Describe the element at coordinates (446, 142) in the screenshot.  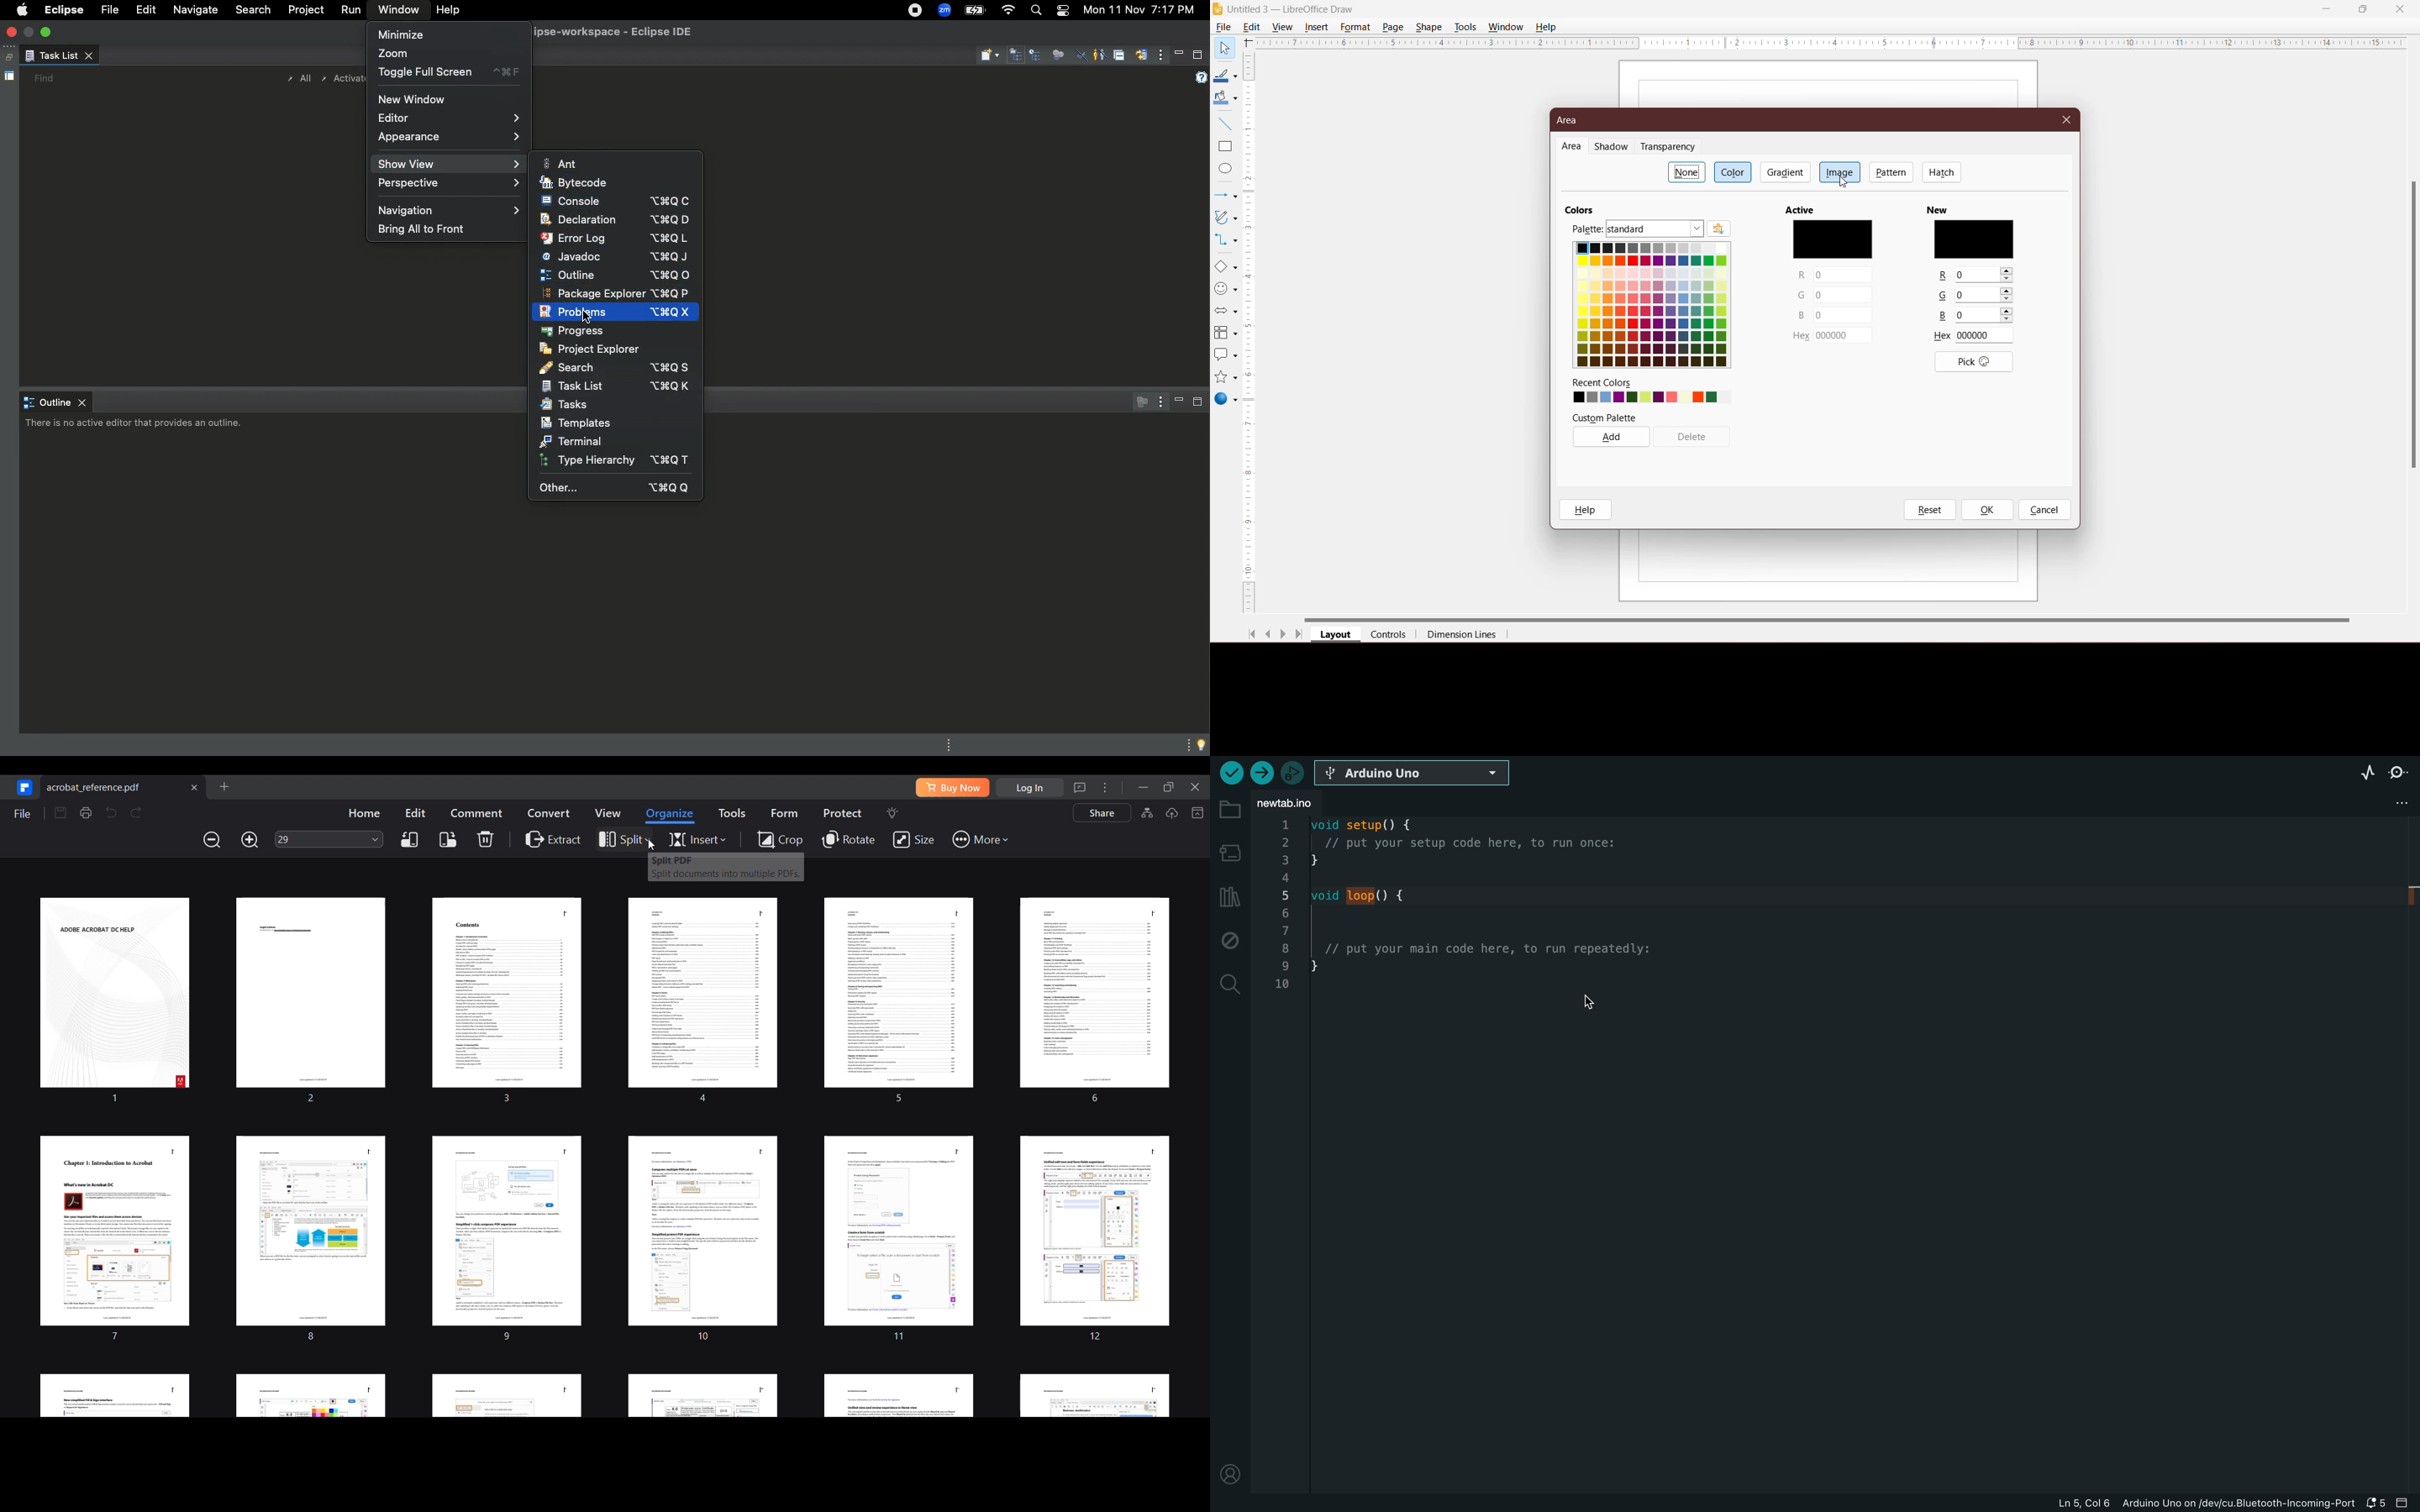
I see `appearance` at that location.